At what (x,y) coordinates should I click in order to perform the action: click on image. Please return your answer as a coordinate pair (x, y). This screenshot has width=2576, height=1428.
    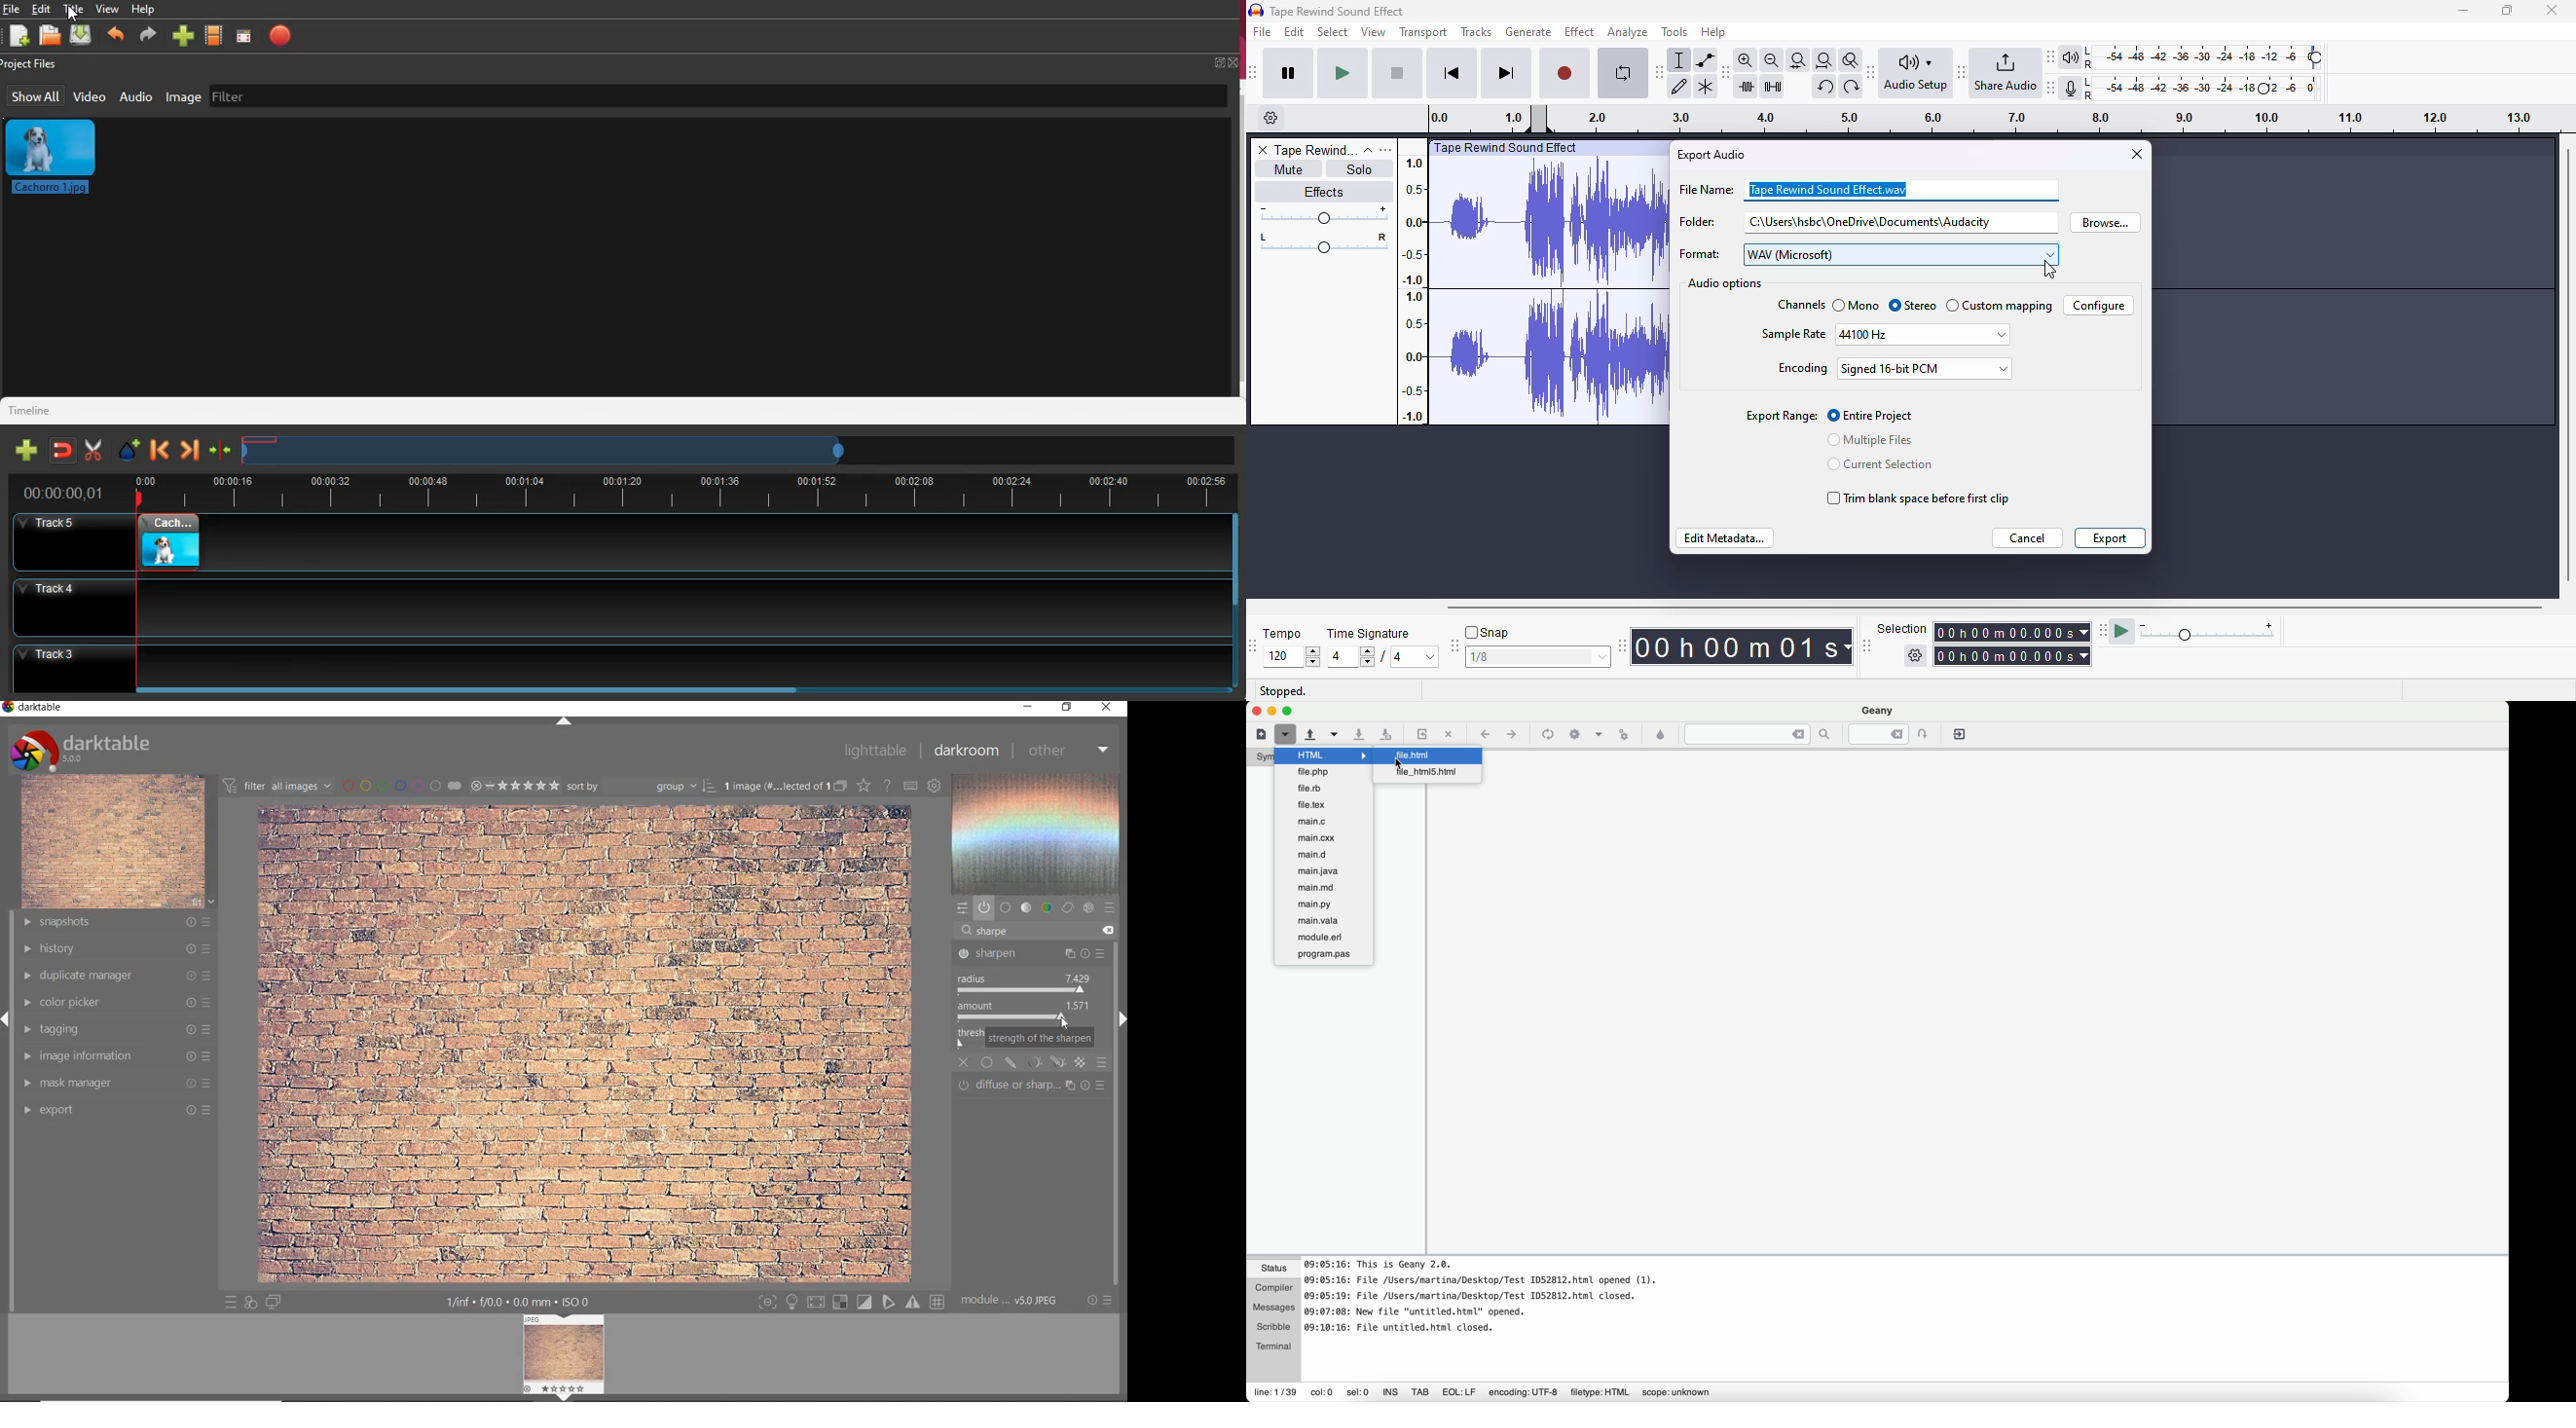
    Looking at the image, I should click on (184, 97).